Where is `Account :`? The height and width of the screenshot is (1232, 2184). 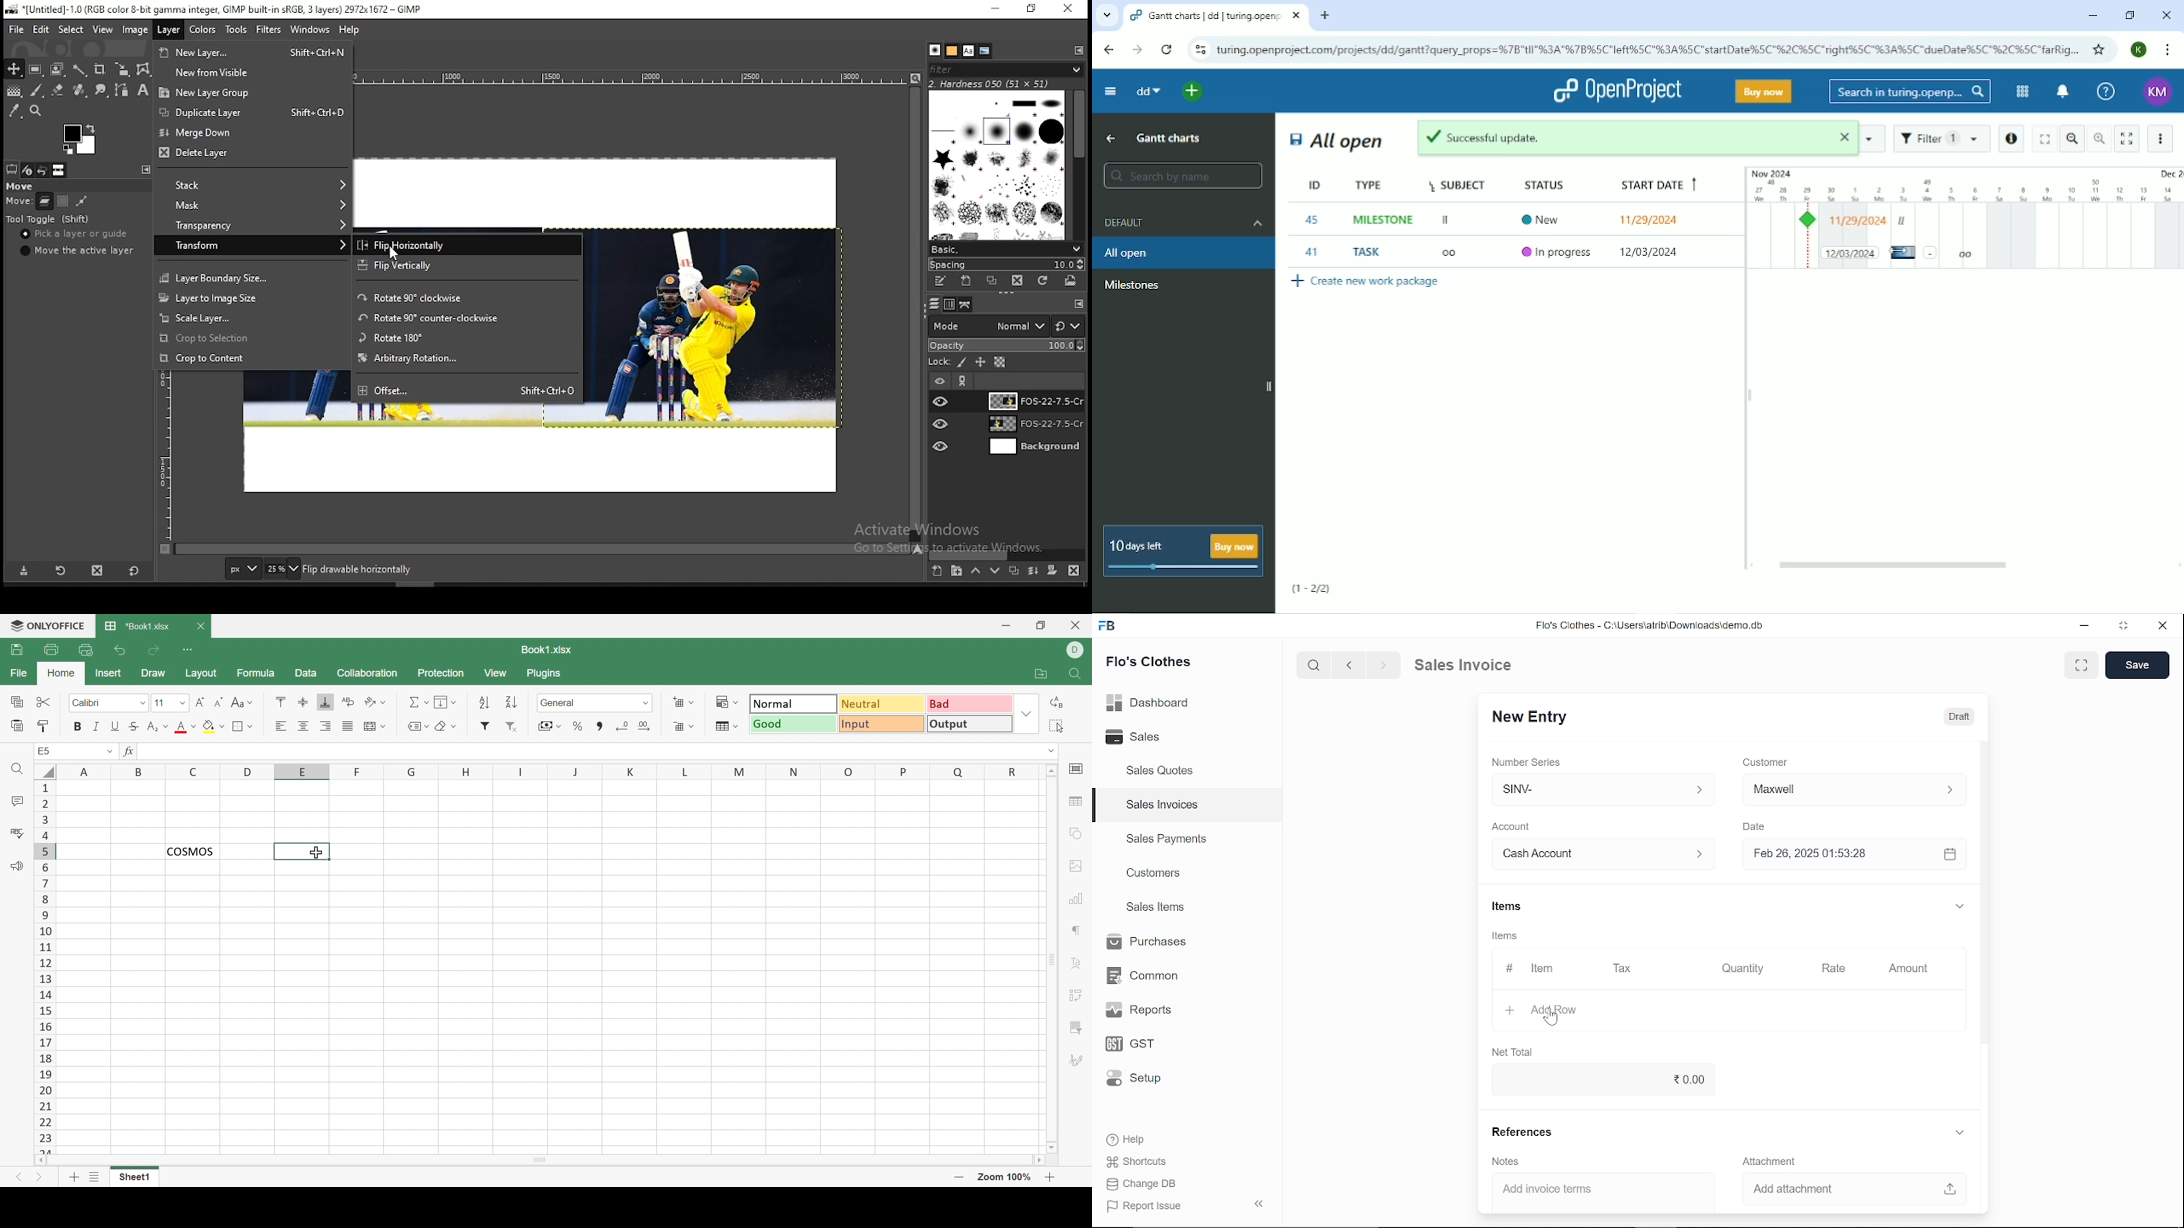
Account : is located at coordinates (1602, 853).